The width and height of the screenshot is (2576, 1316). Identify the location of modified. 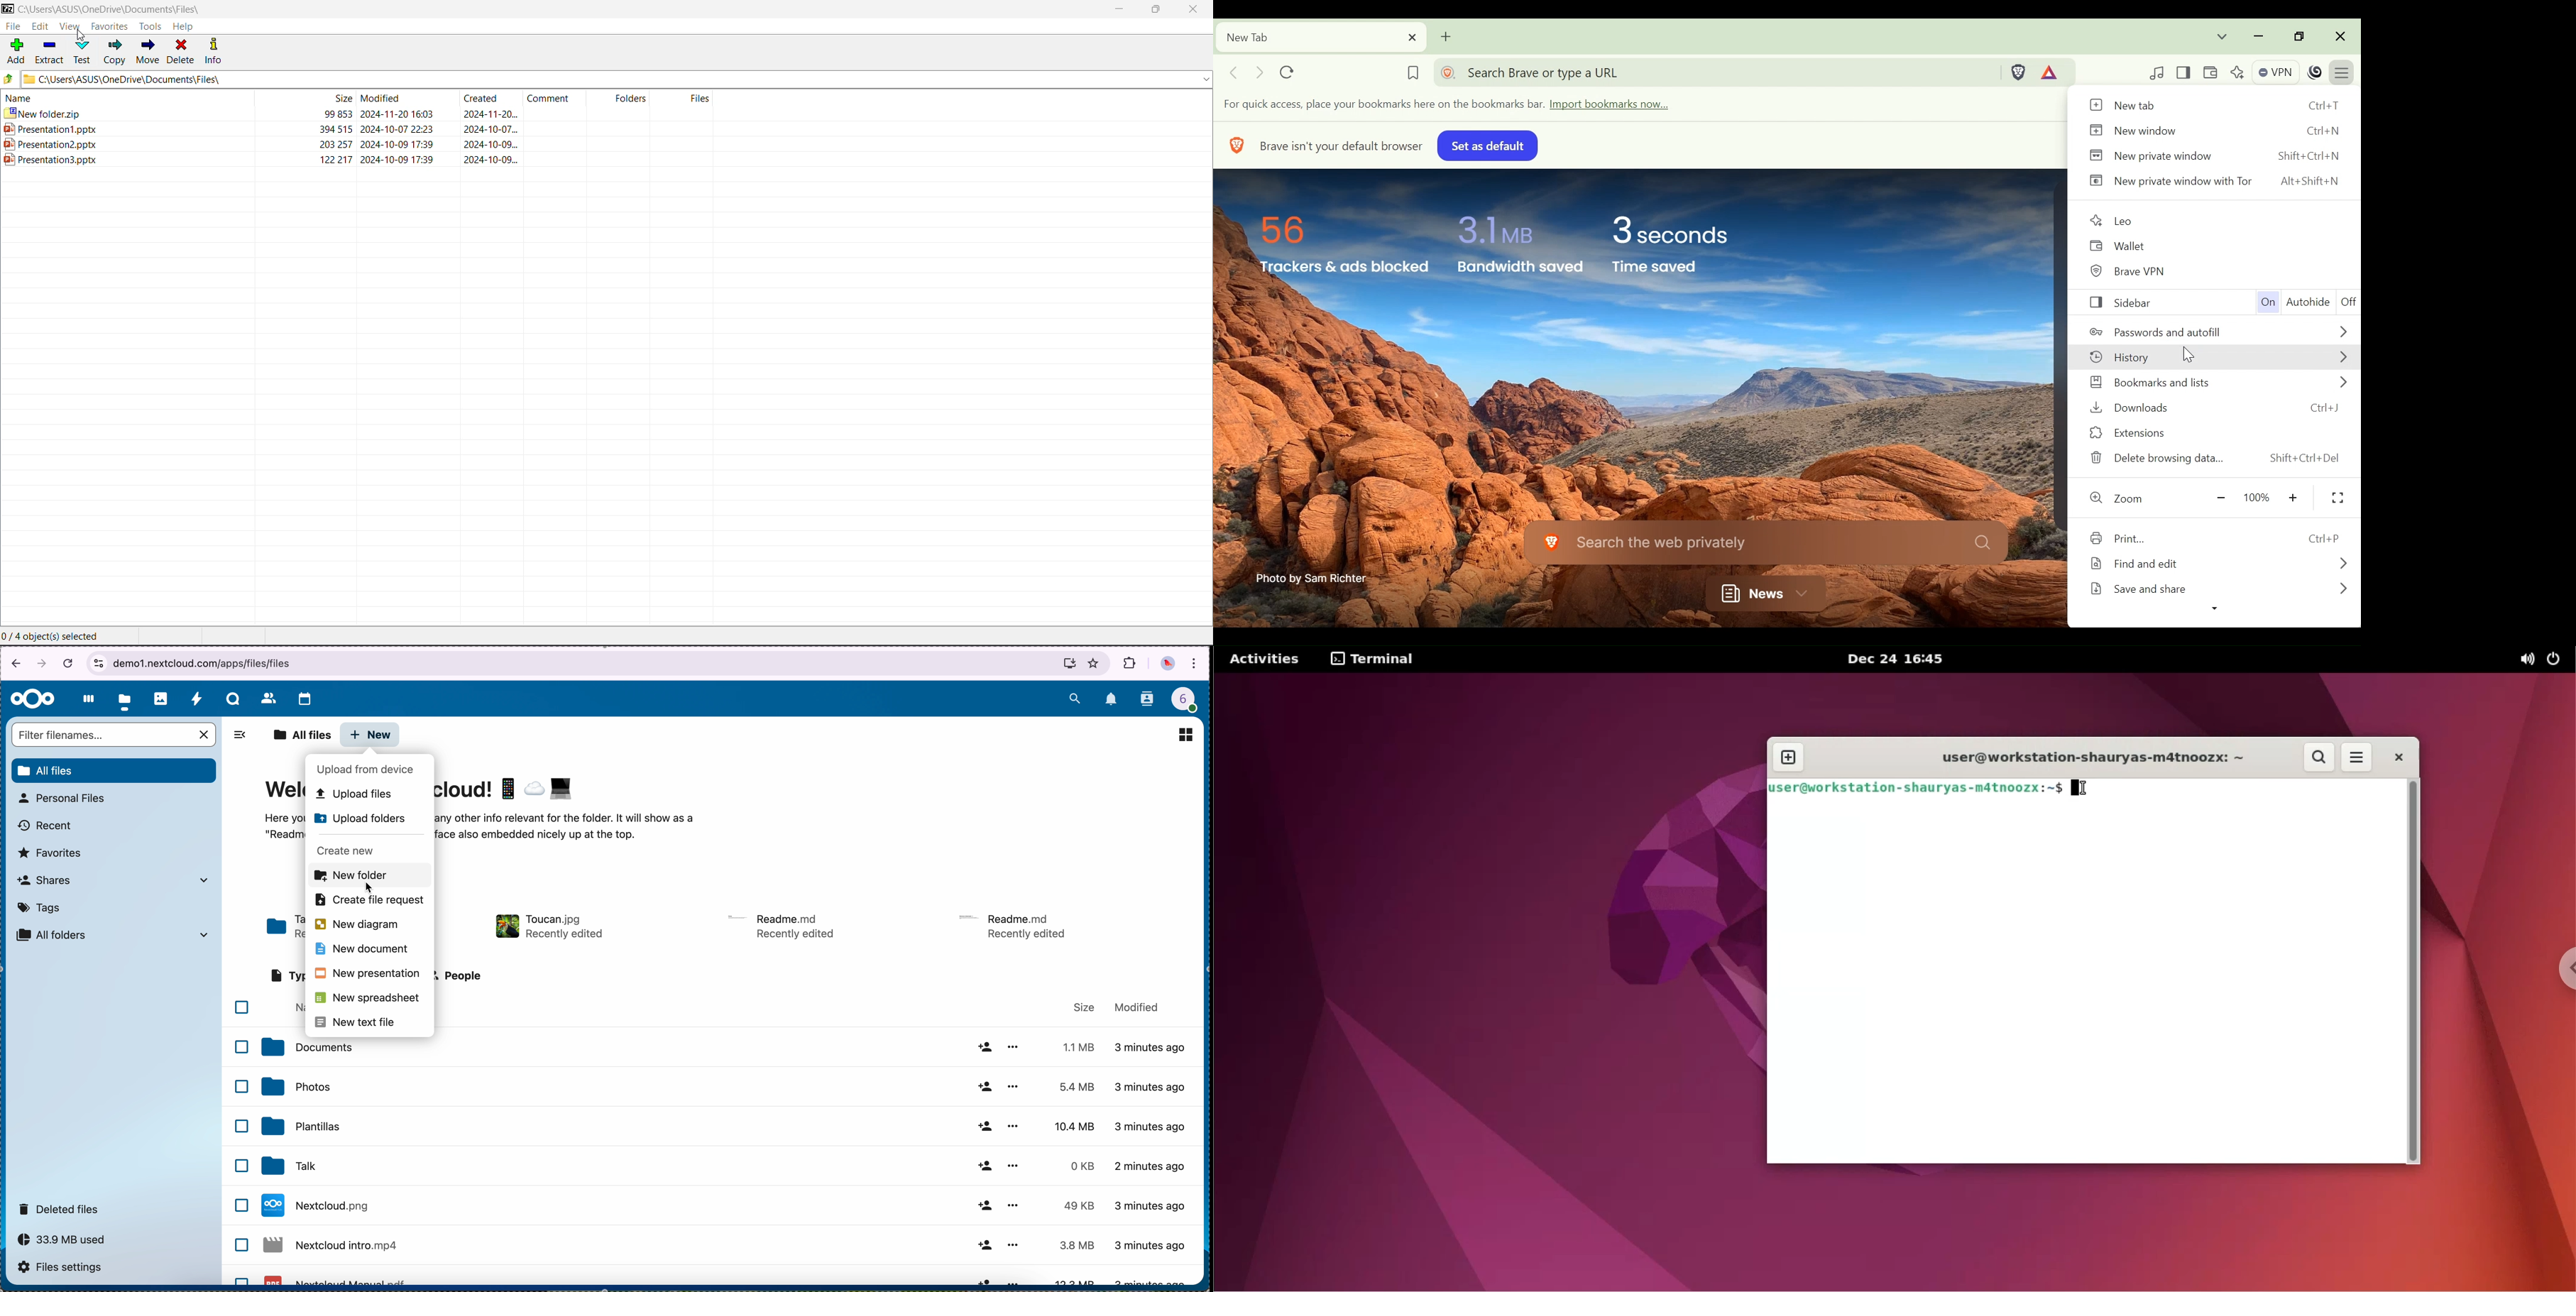
(1137, 1006).